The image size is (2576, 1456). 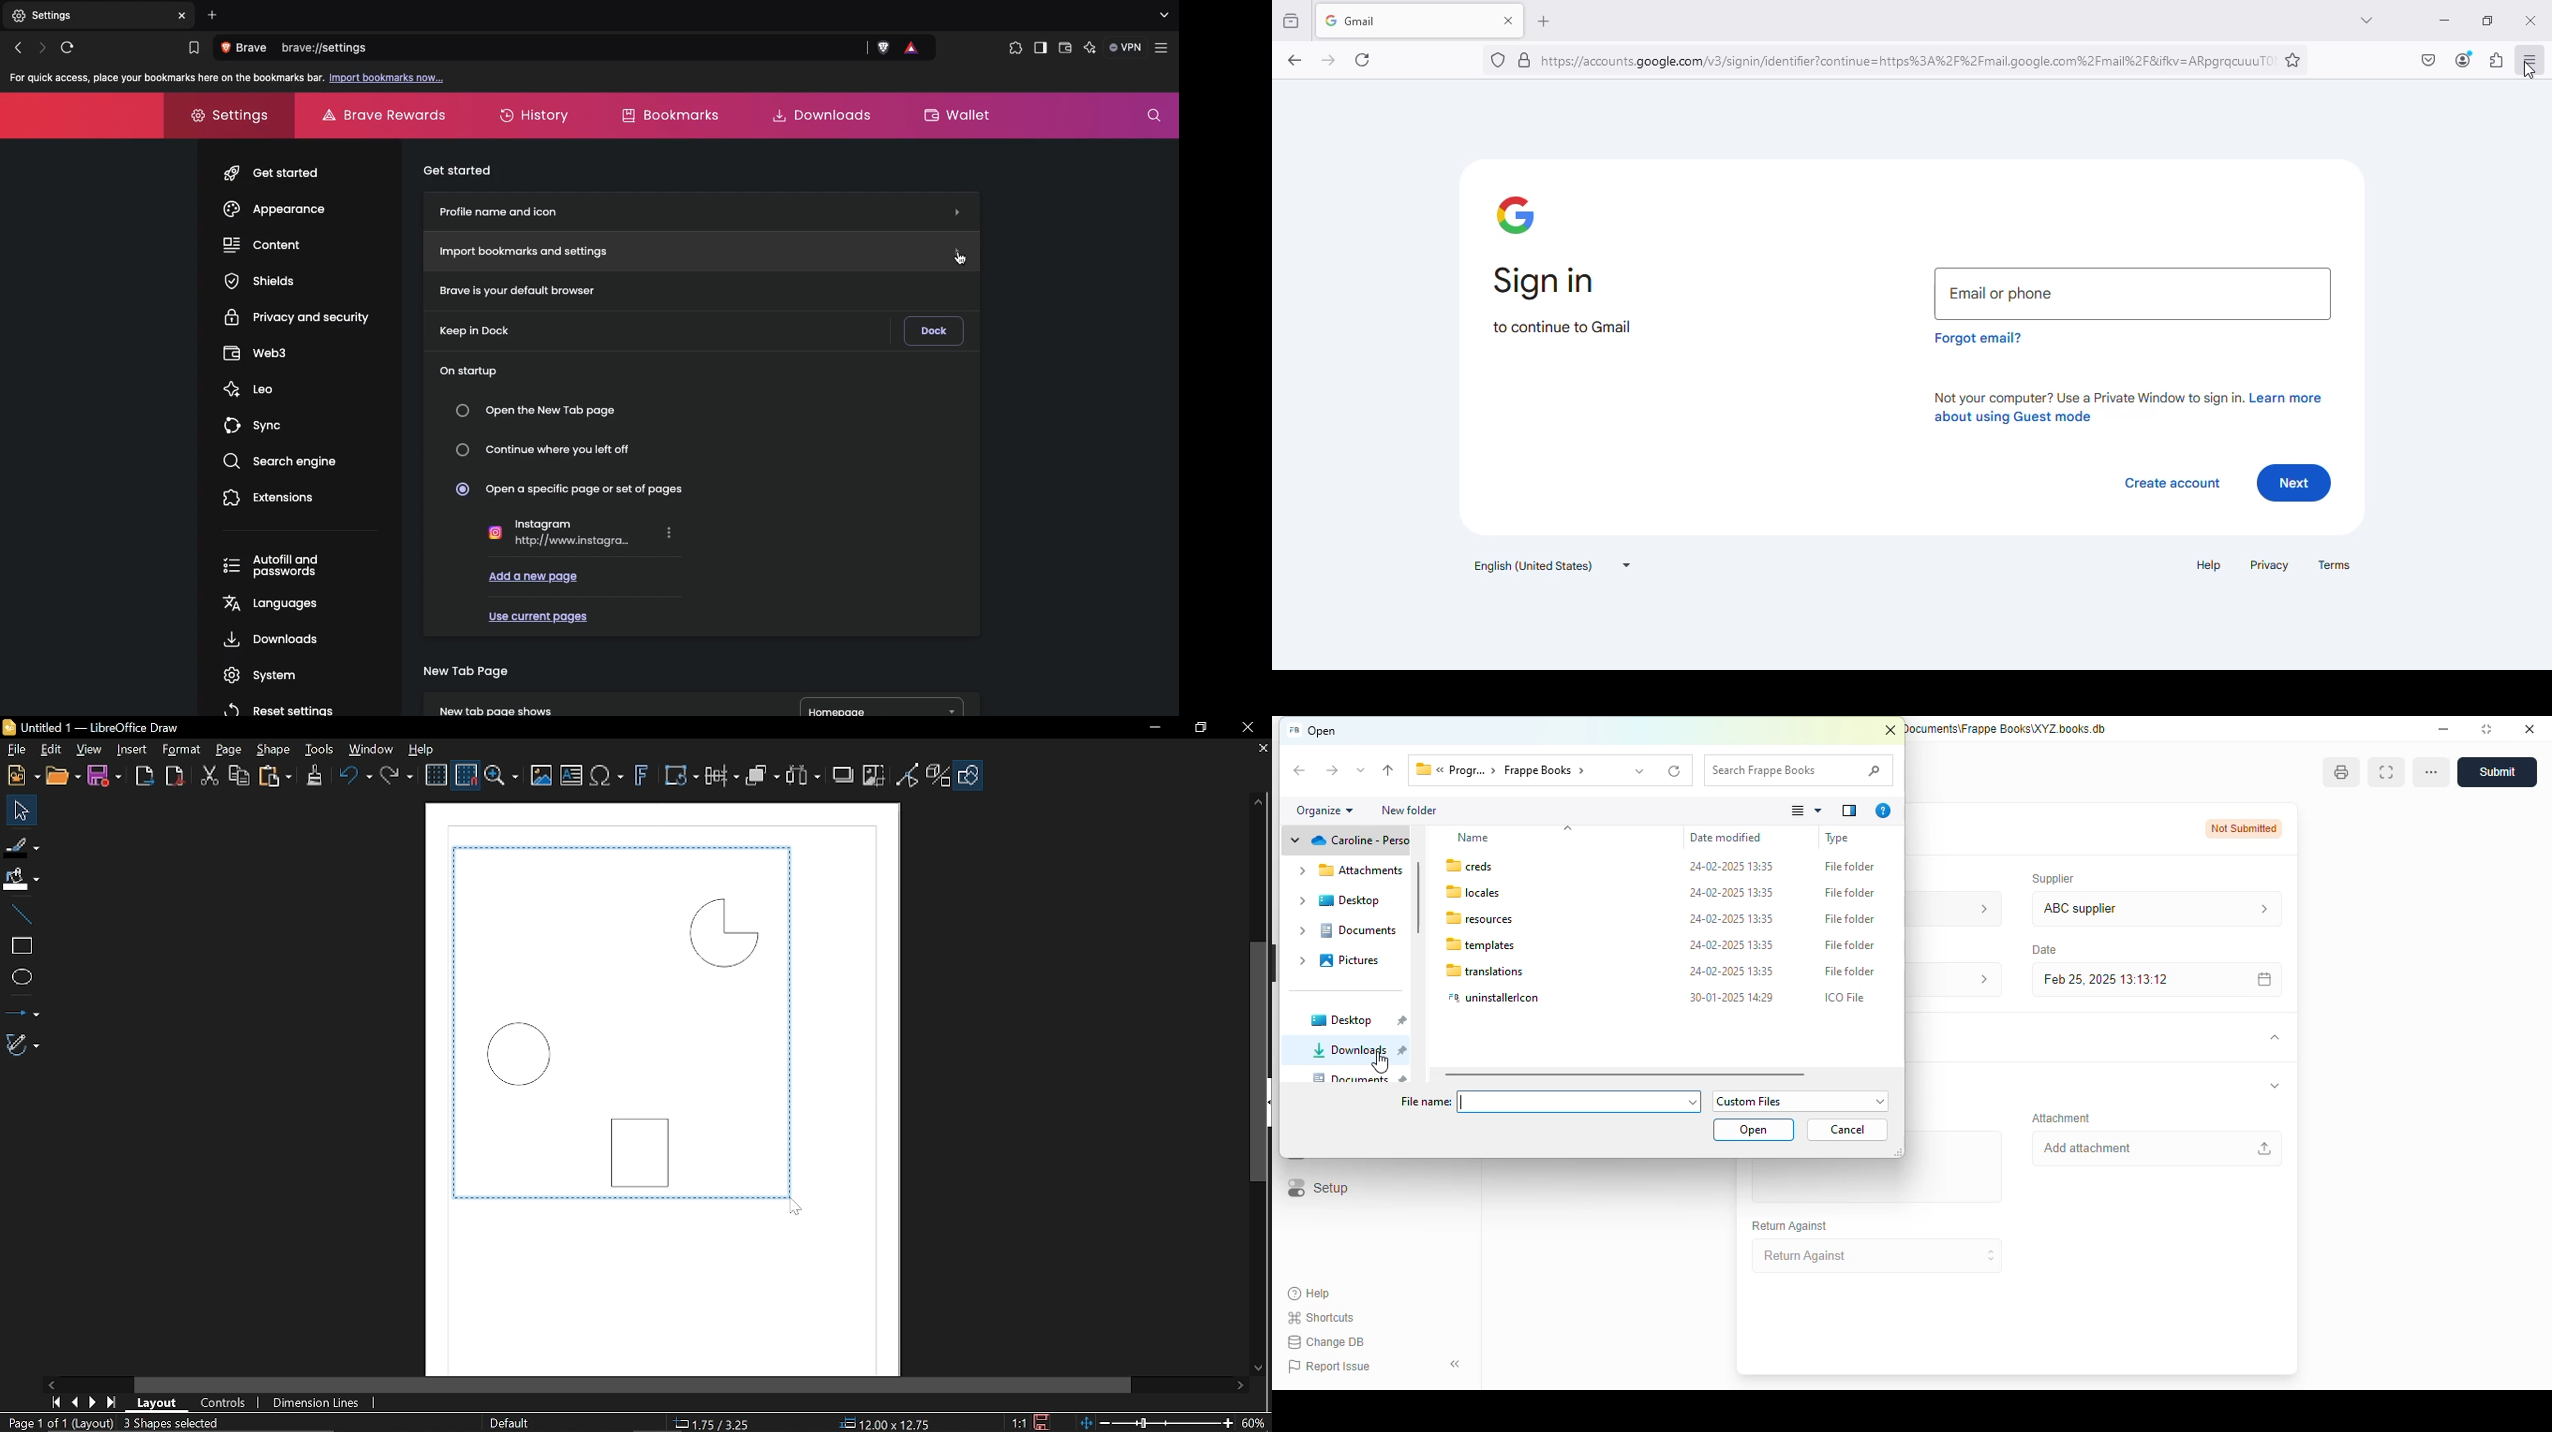 What do you see at coordinates (319, 750) in the screenshot?
I see `Tools` at bounding box center [319, 750].